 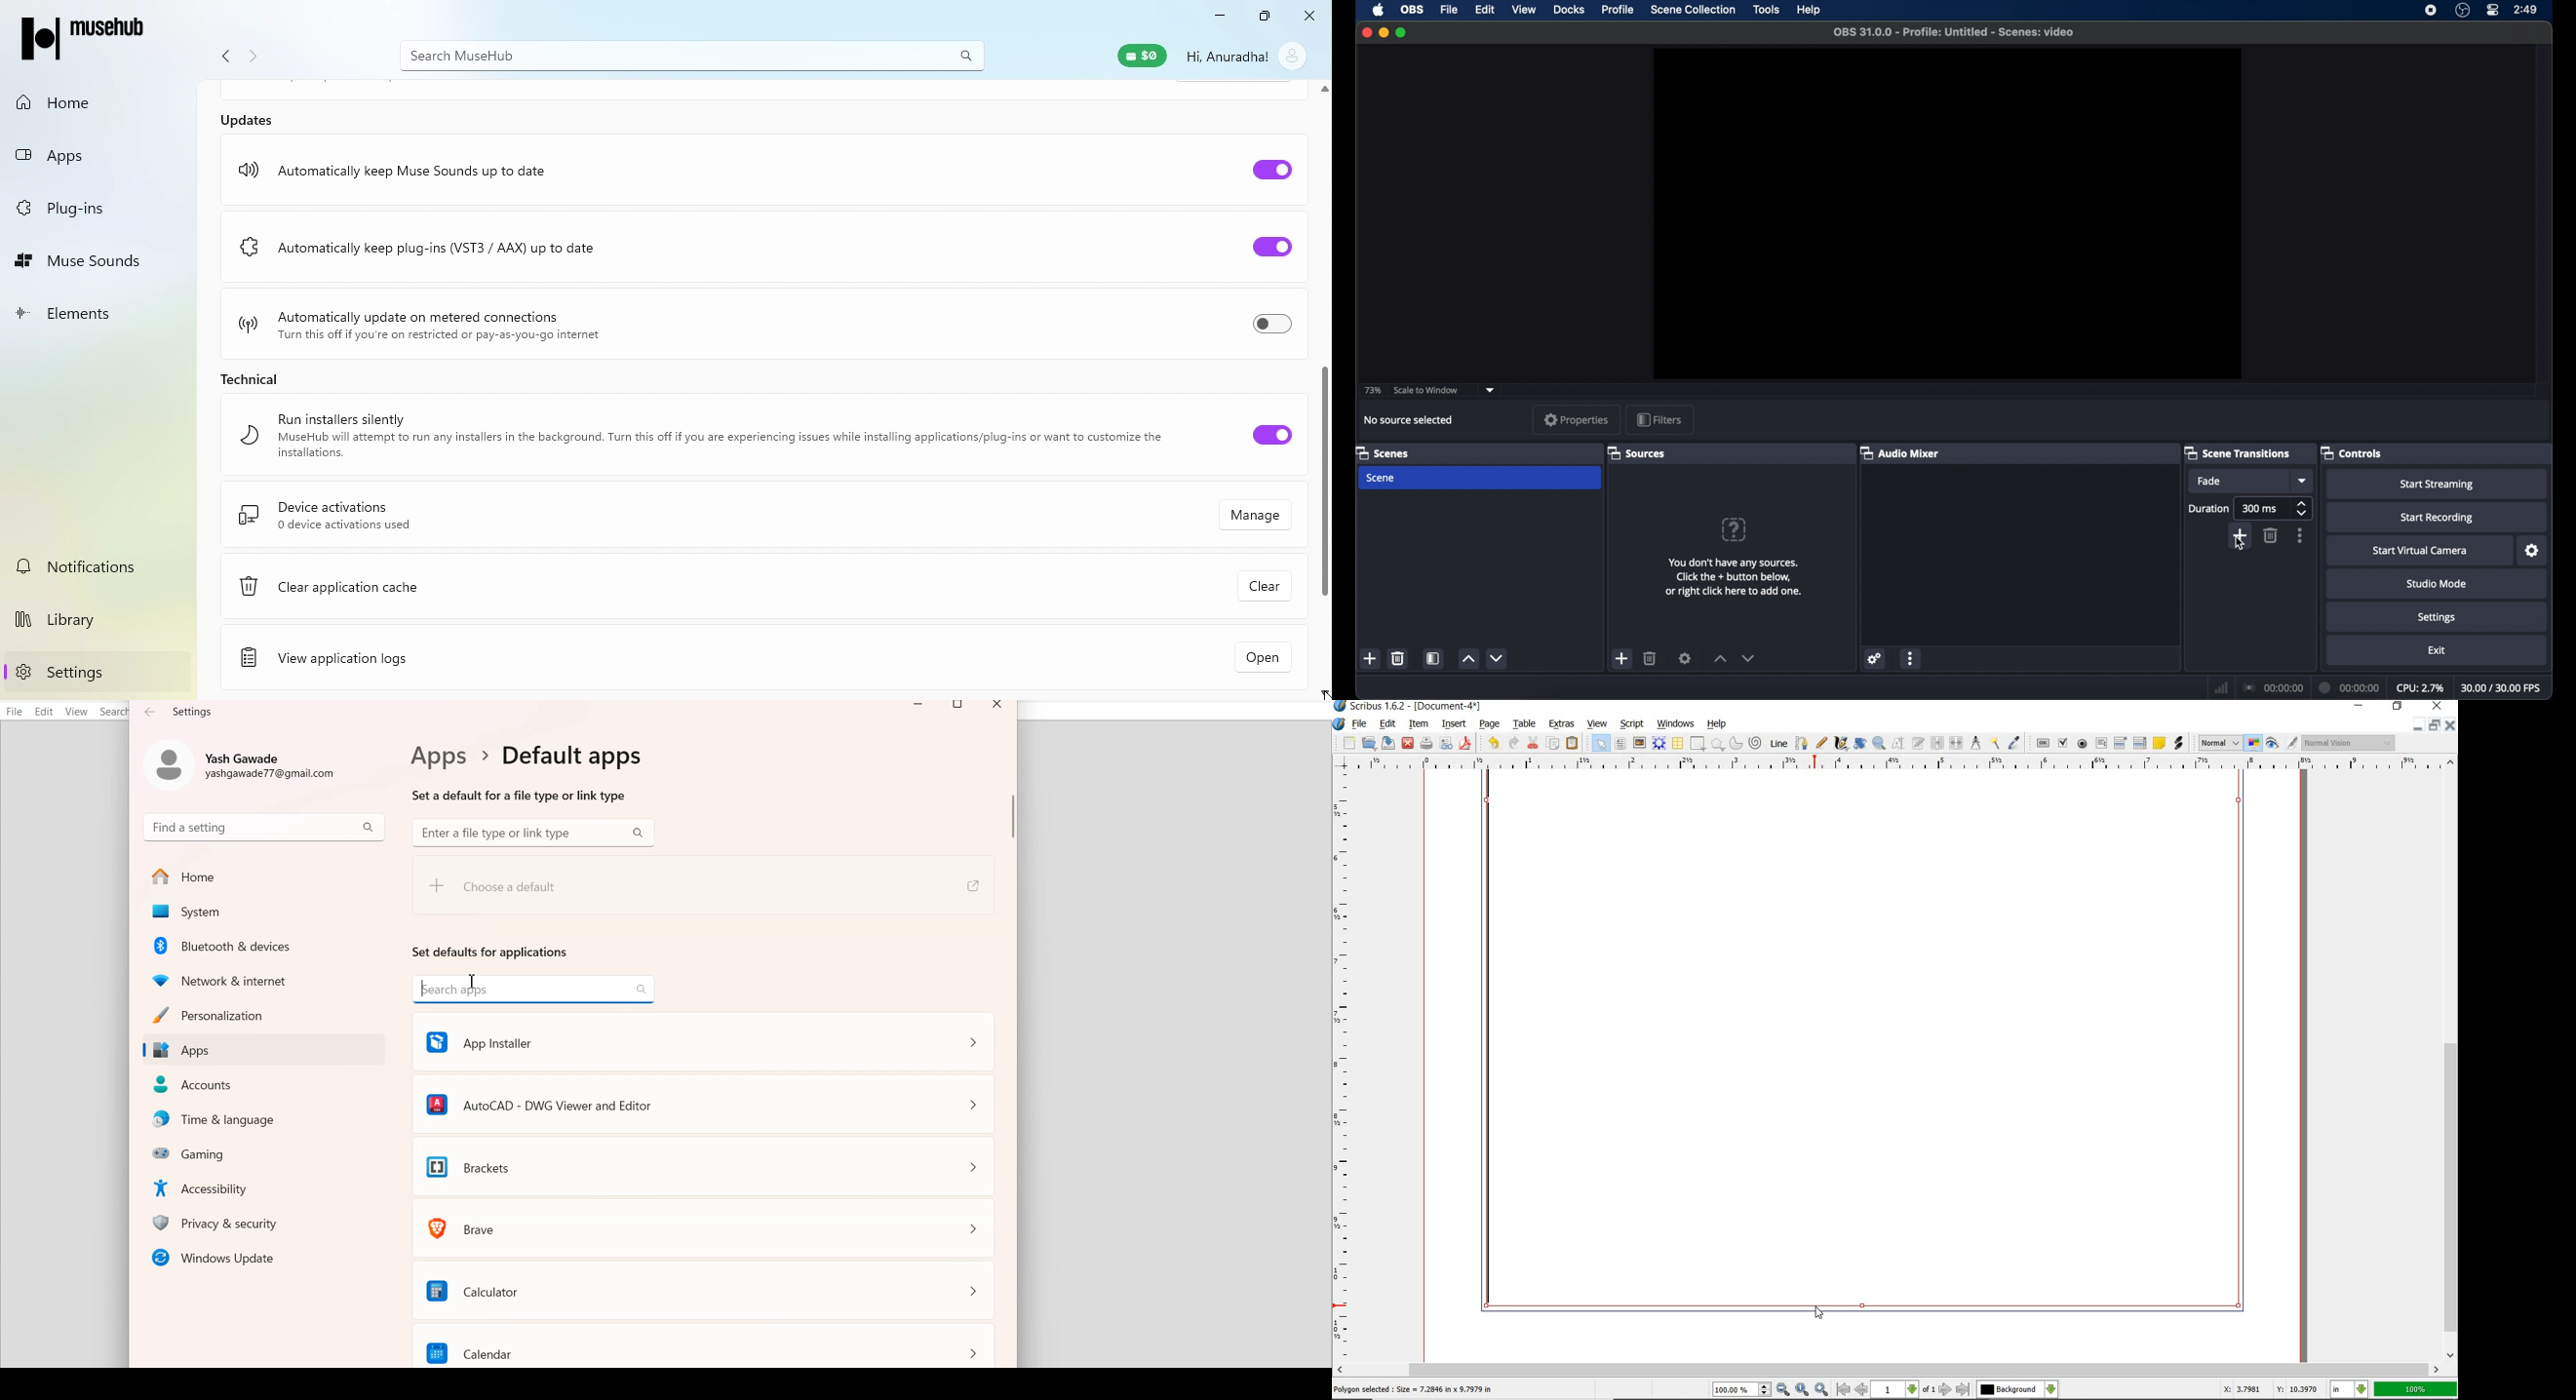 What do you see at coordinates (263, 1051) in the screenshot?
I see `Apps` at bounding box center [263, 1051].